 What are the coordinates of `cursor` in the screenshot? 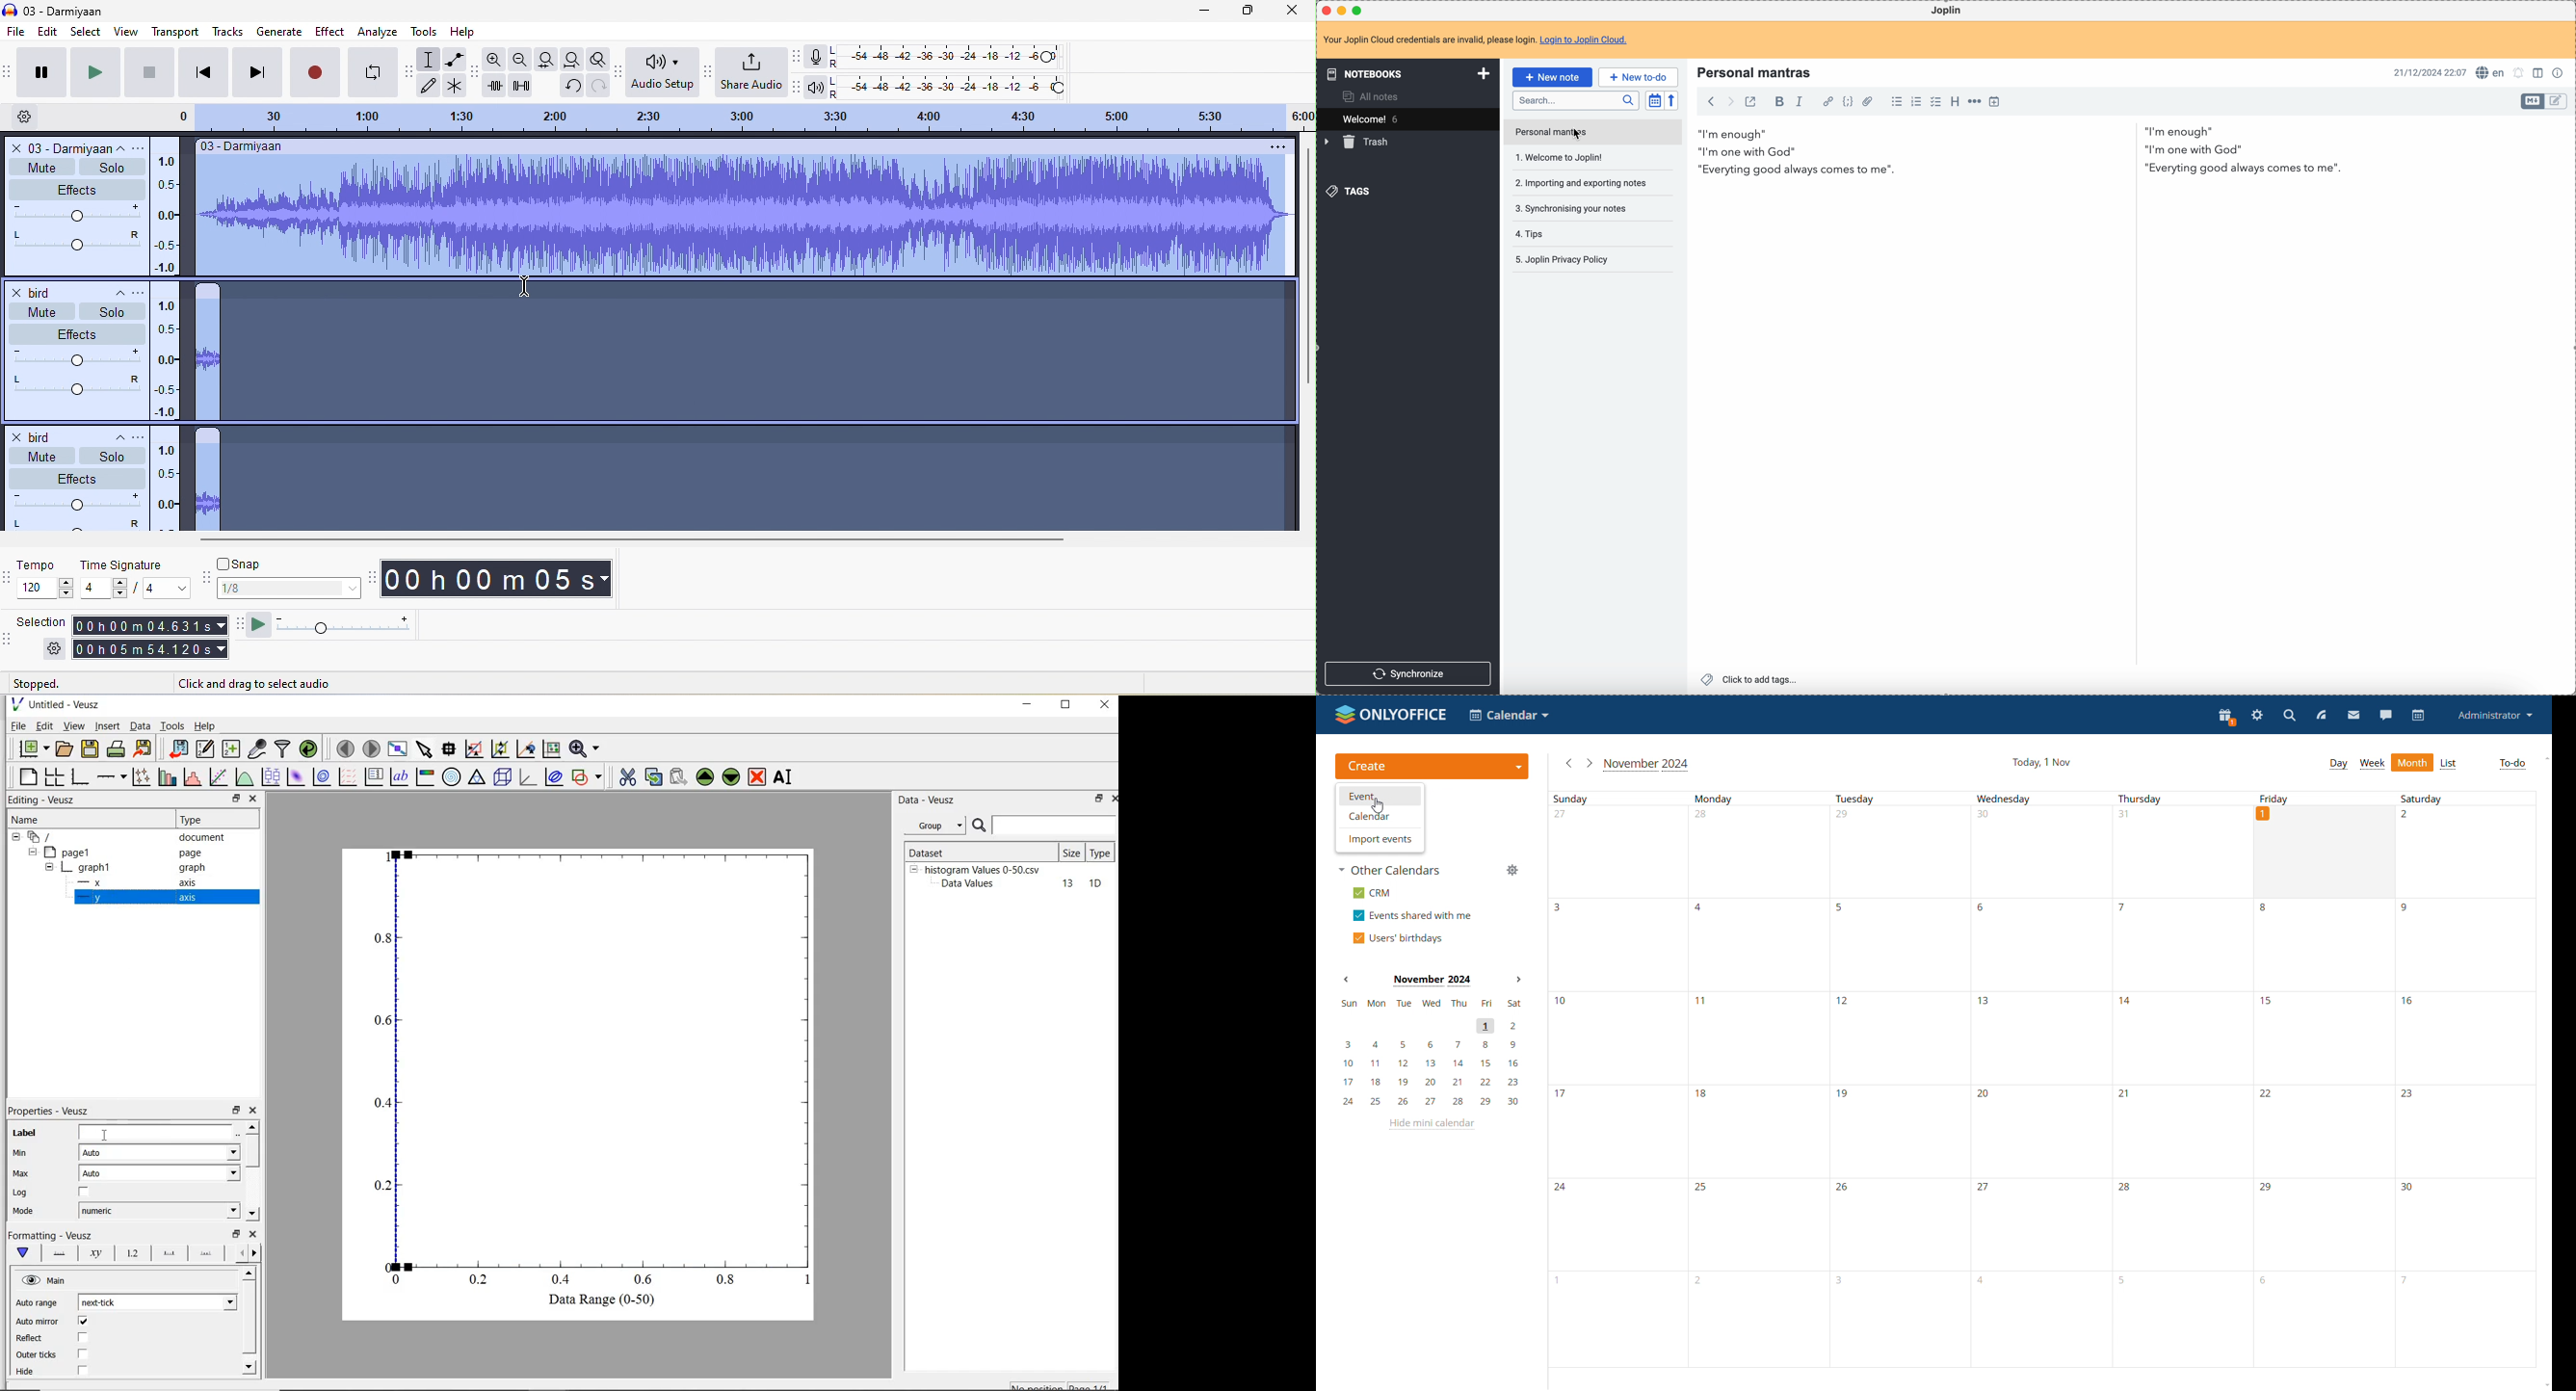 It's located at (1578, 132).